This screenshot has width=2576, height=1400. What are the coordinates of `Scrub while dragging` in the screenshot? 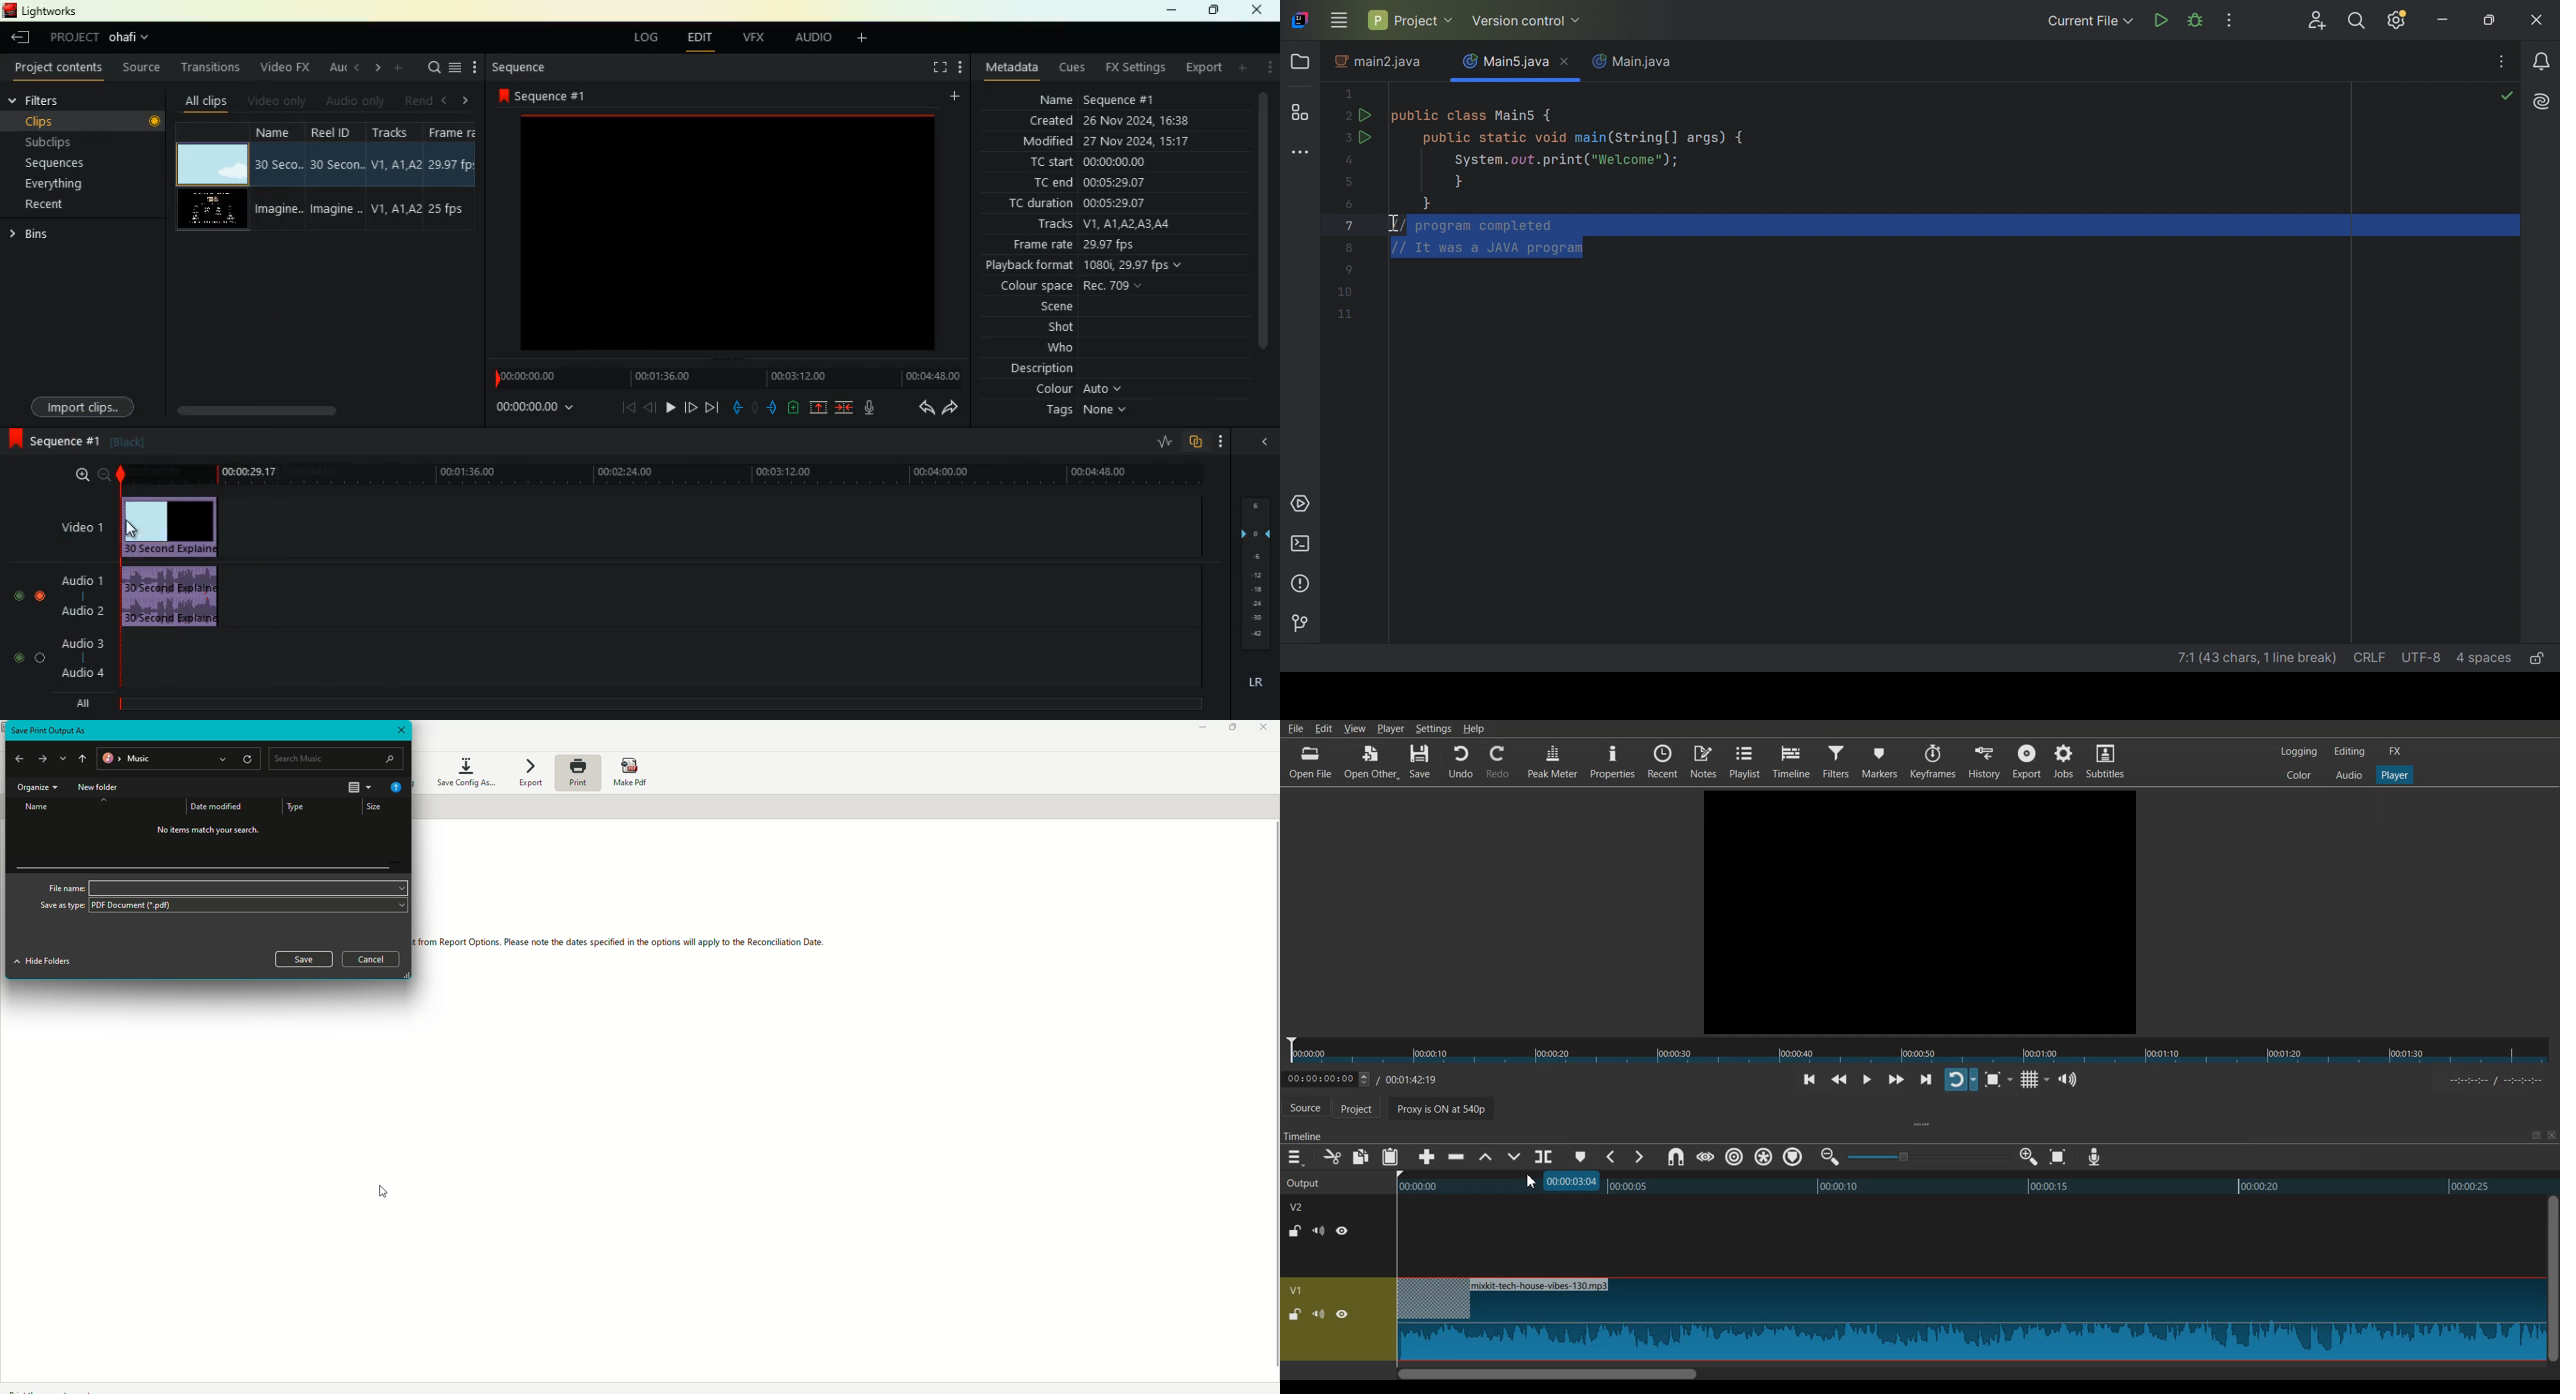 It's located at (1705, 1157).